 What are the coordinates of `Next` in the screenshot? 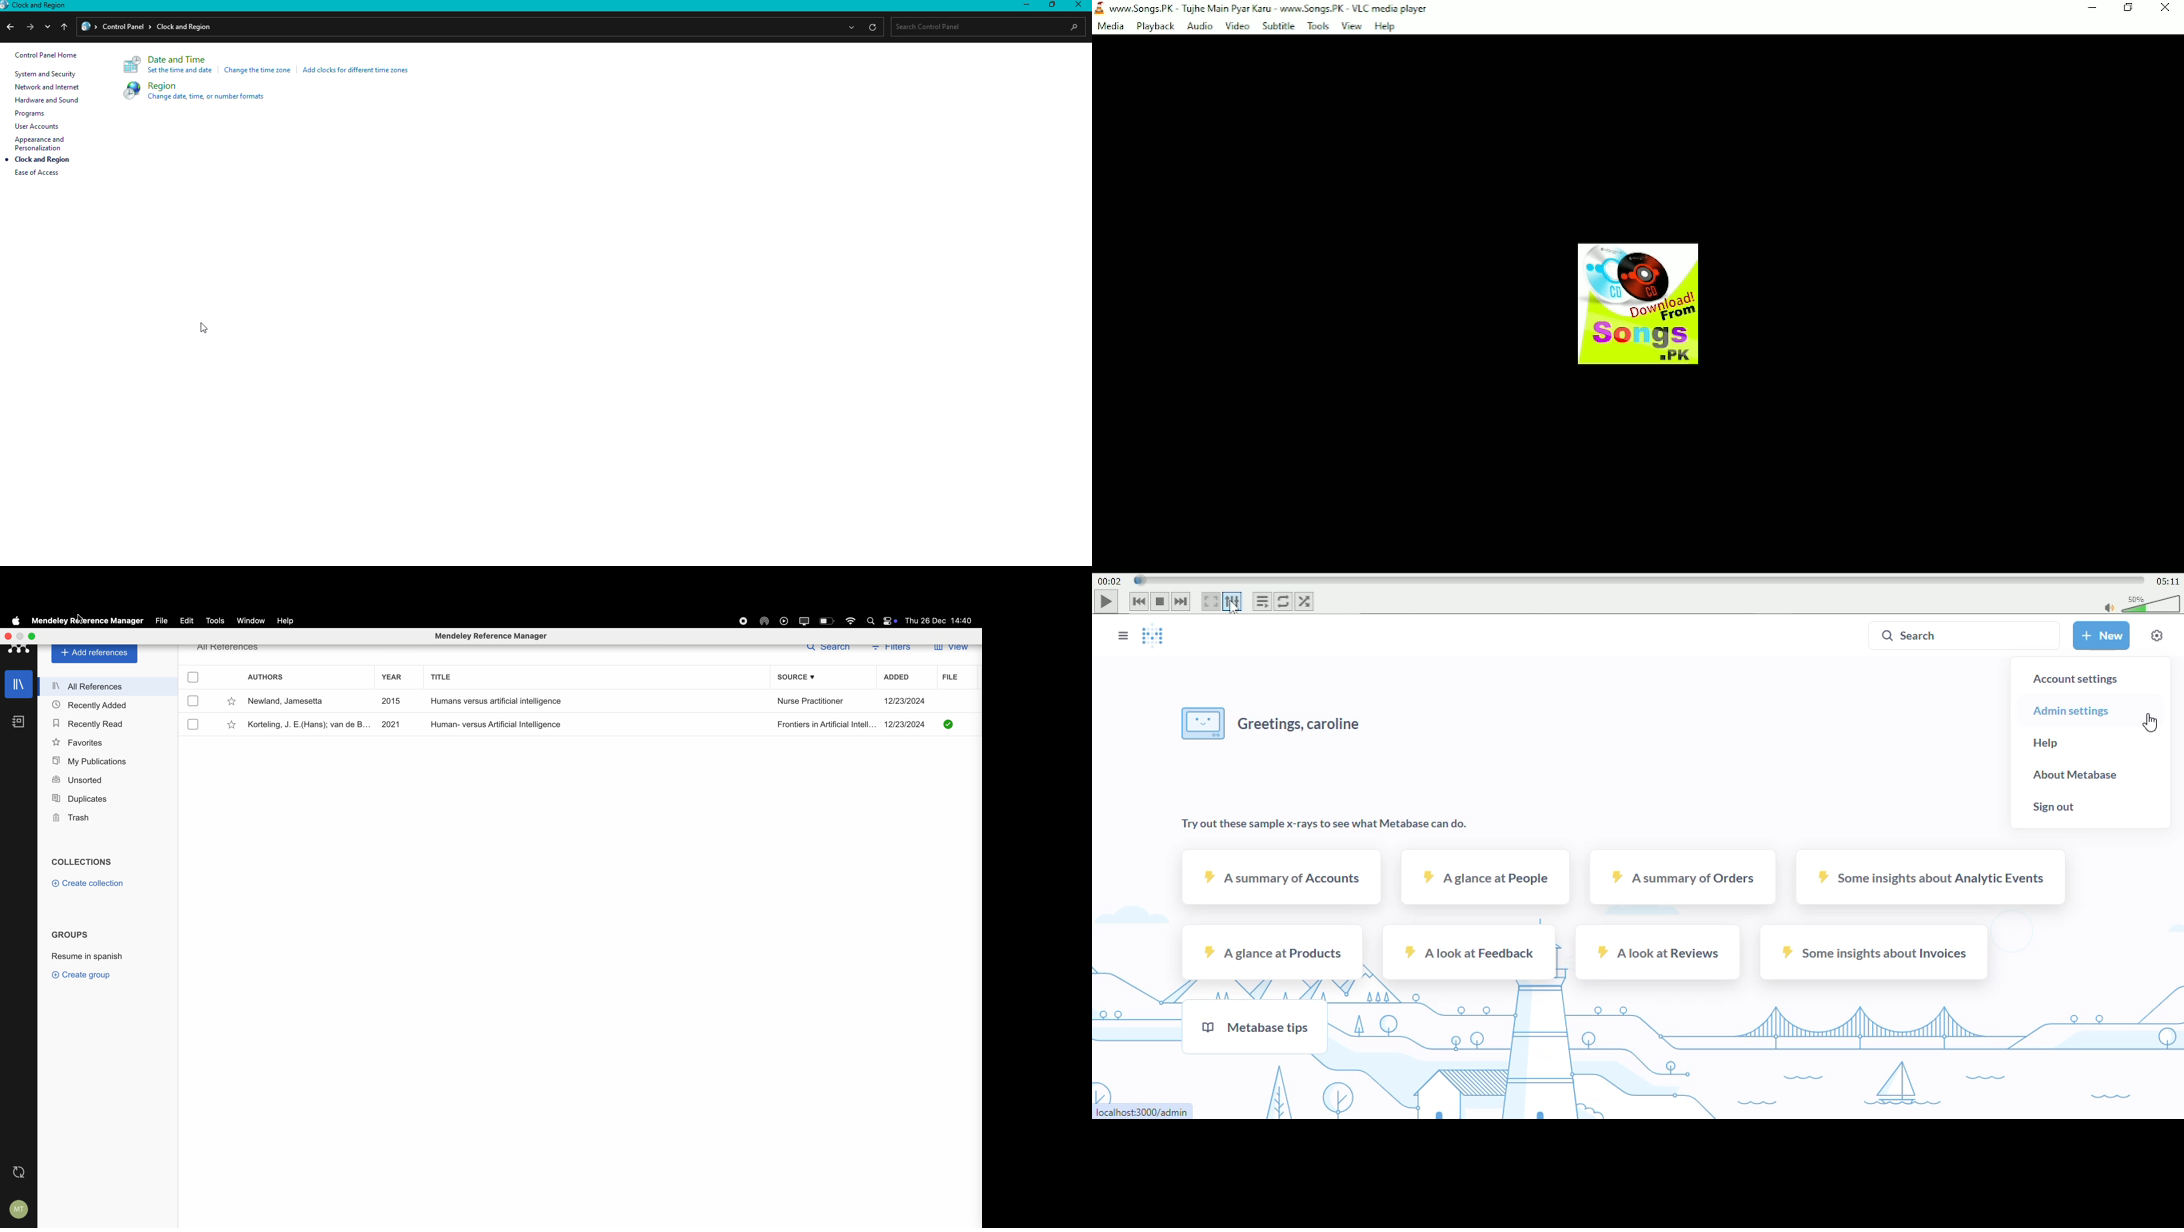 It's located at (1182, 601).